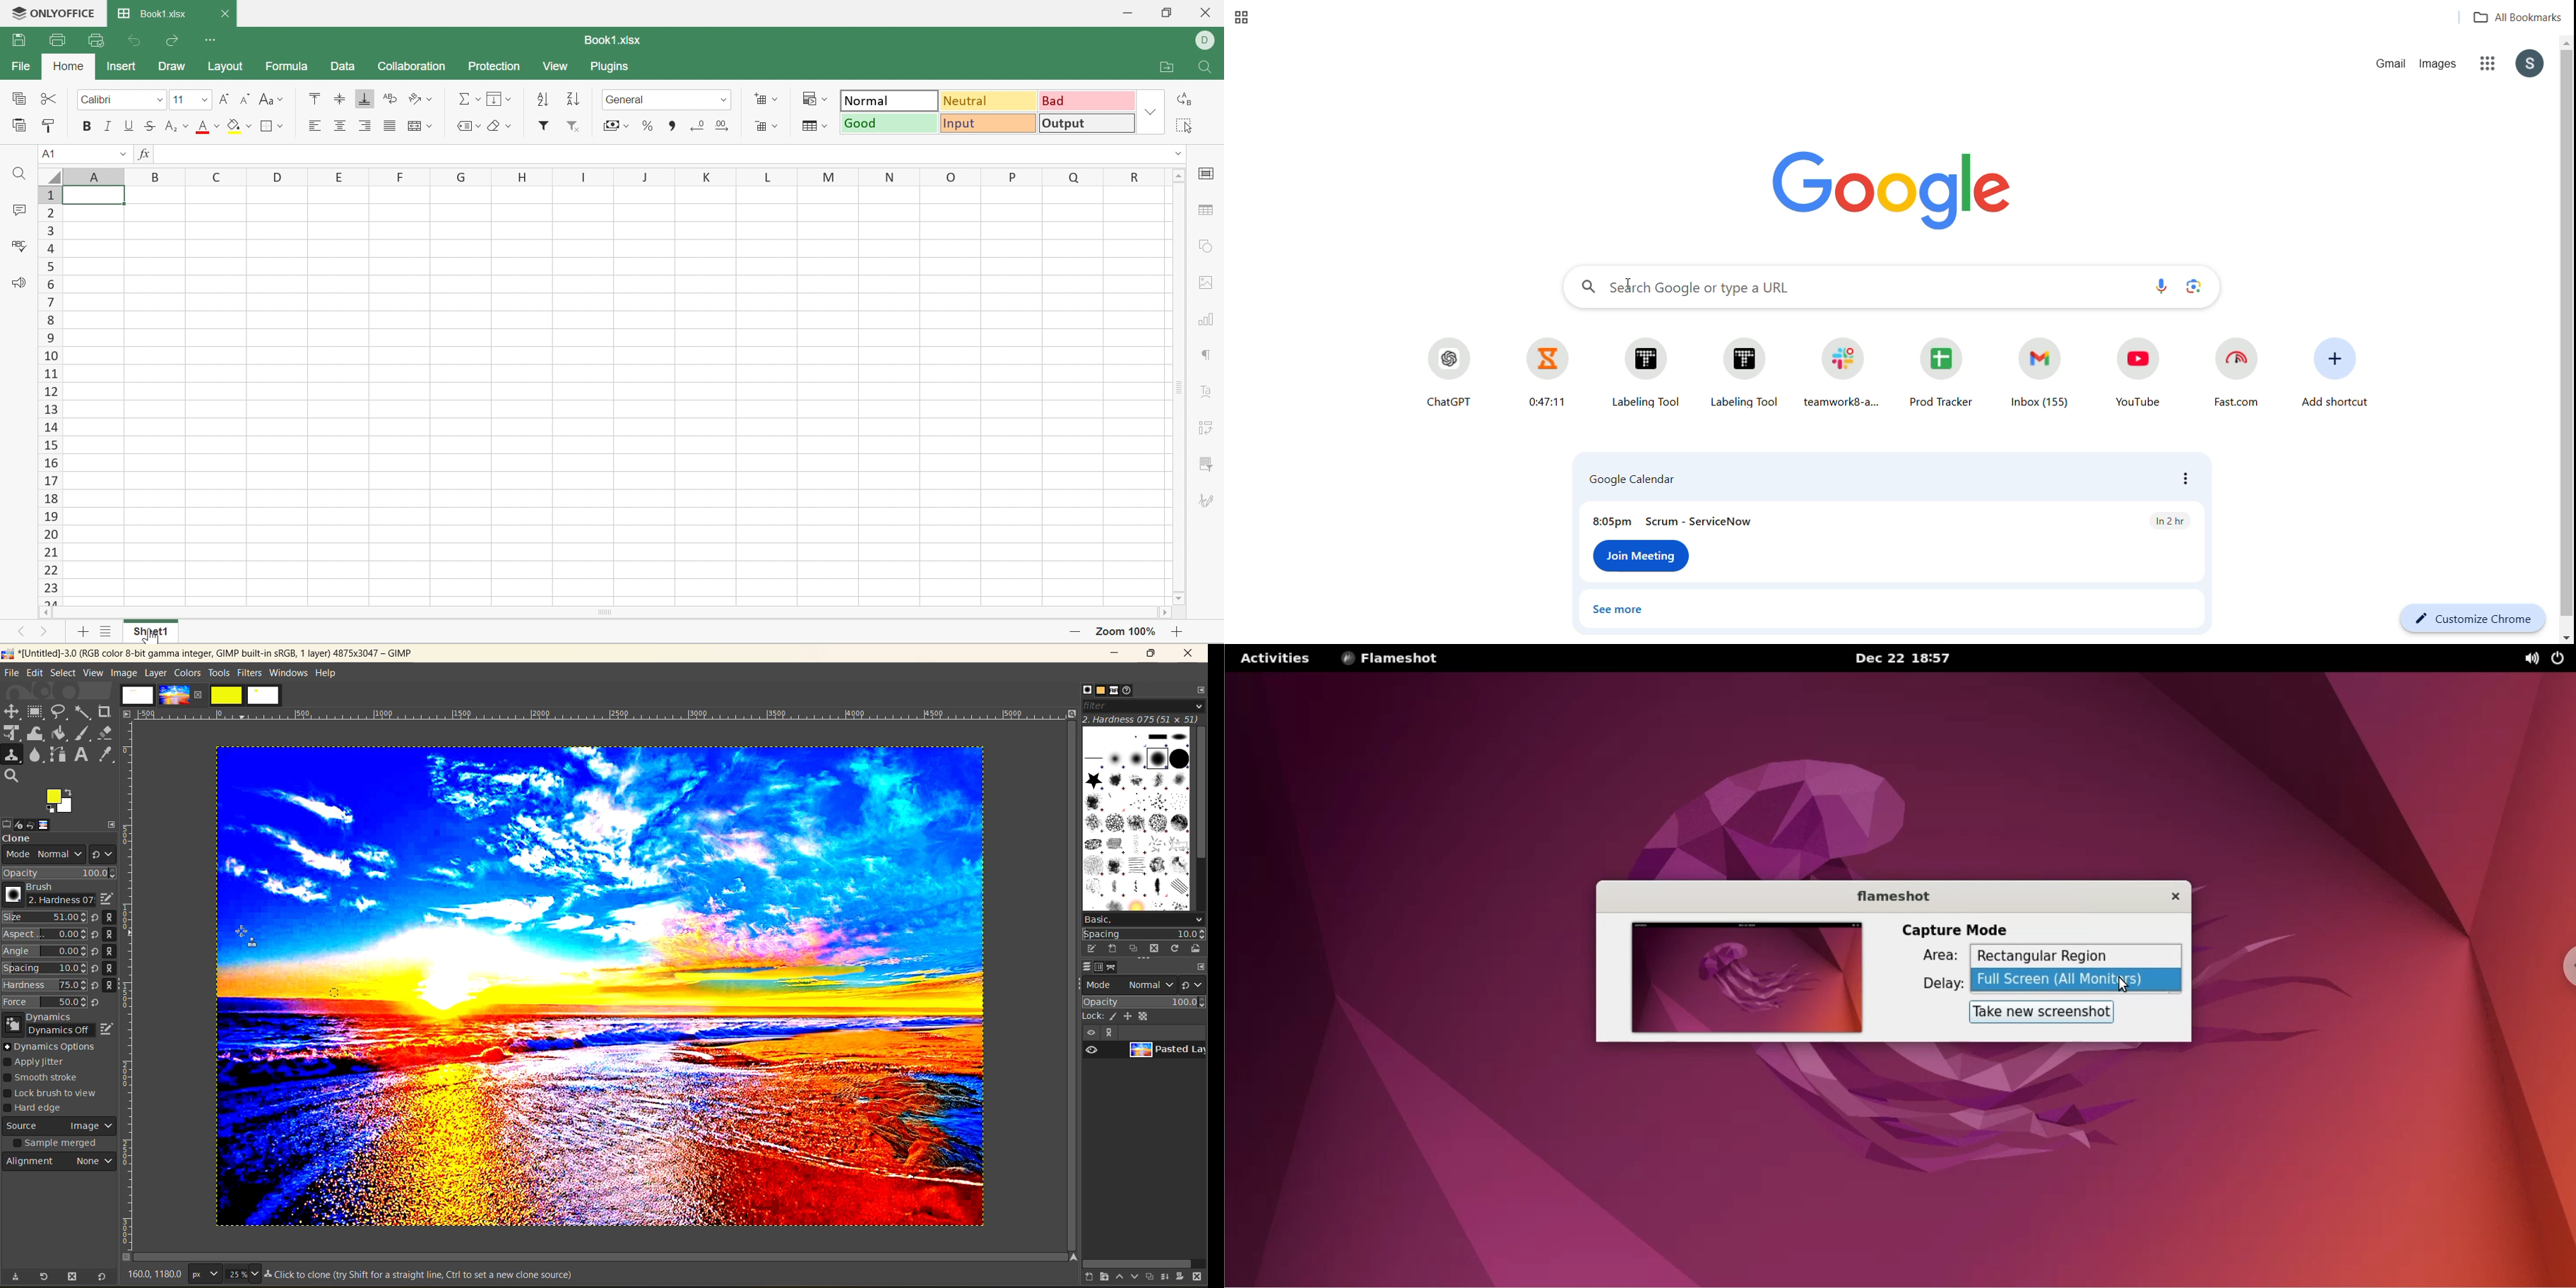 The image size is (2576, 1288). I want to click on Feedback & Support, so click(17, 283).